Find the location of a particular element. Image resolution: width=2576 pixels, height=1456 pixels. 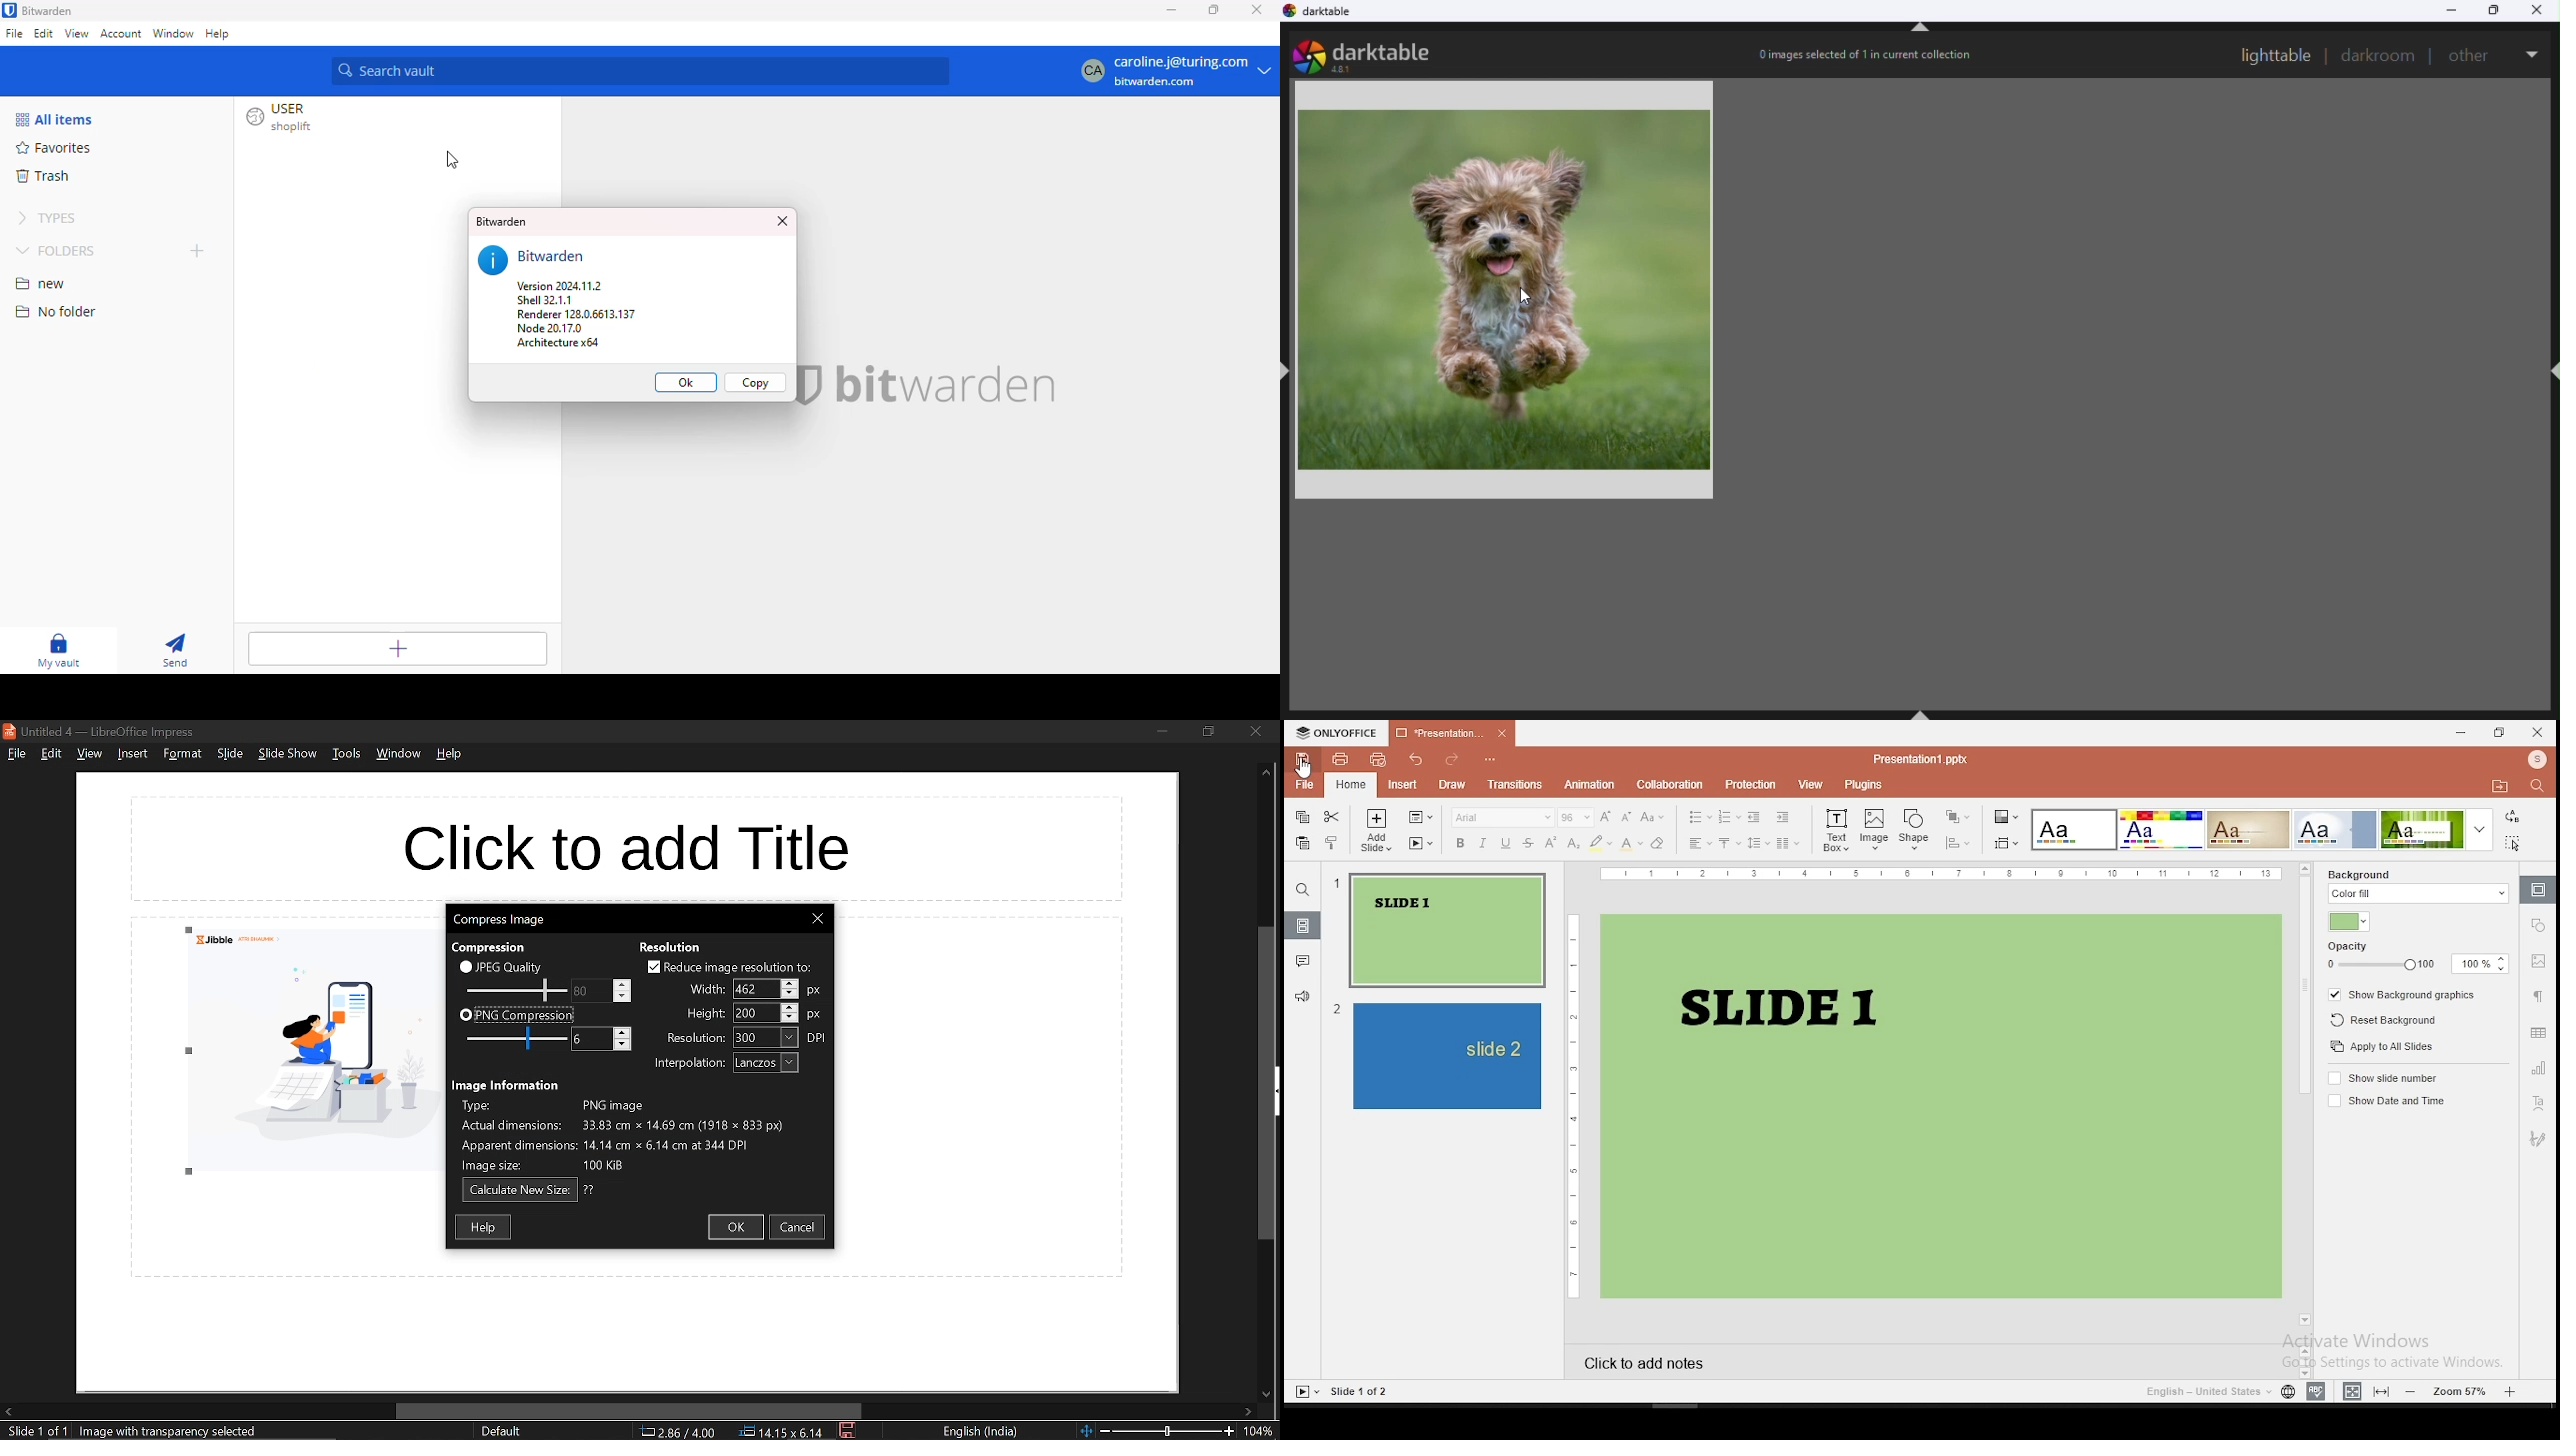

decrement font size is located at coordinates (1628, 817).